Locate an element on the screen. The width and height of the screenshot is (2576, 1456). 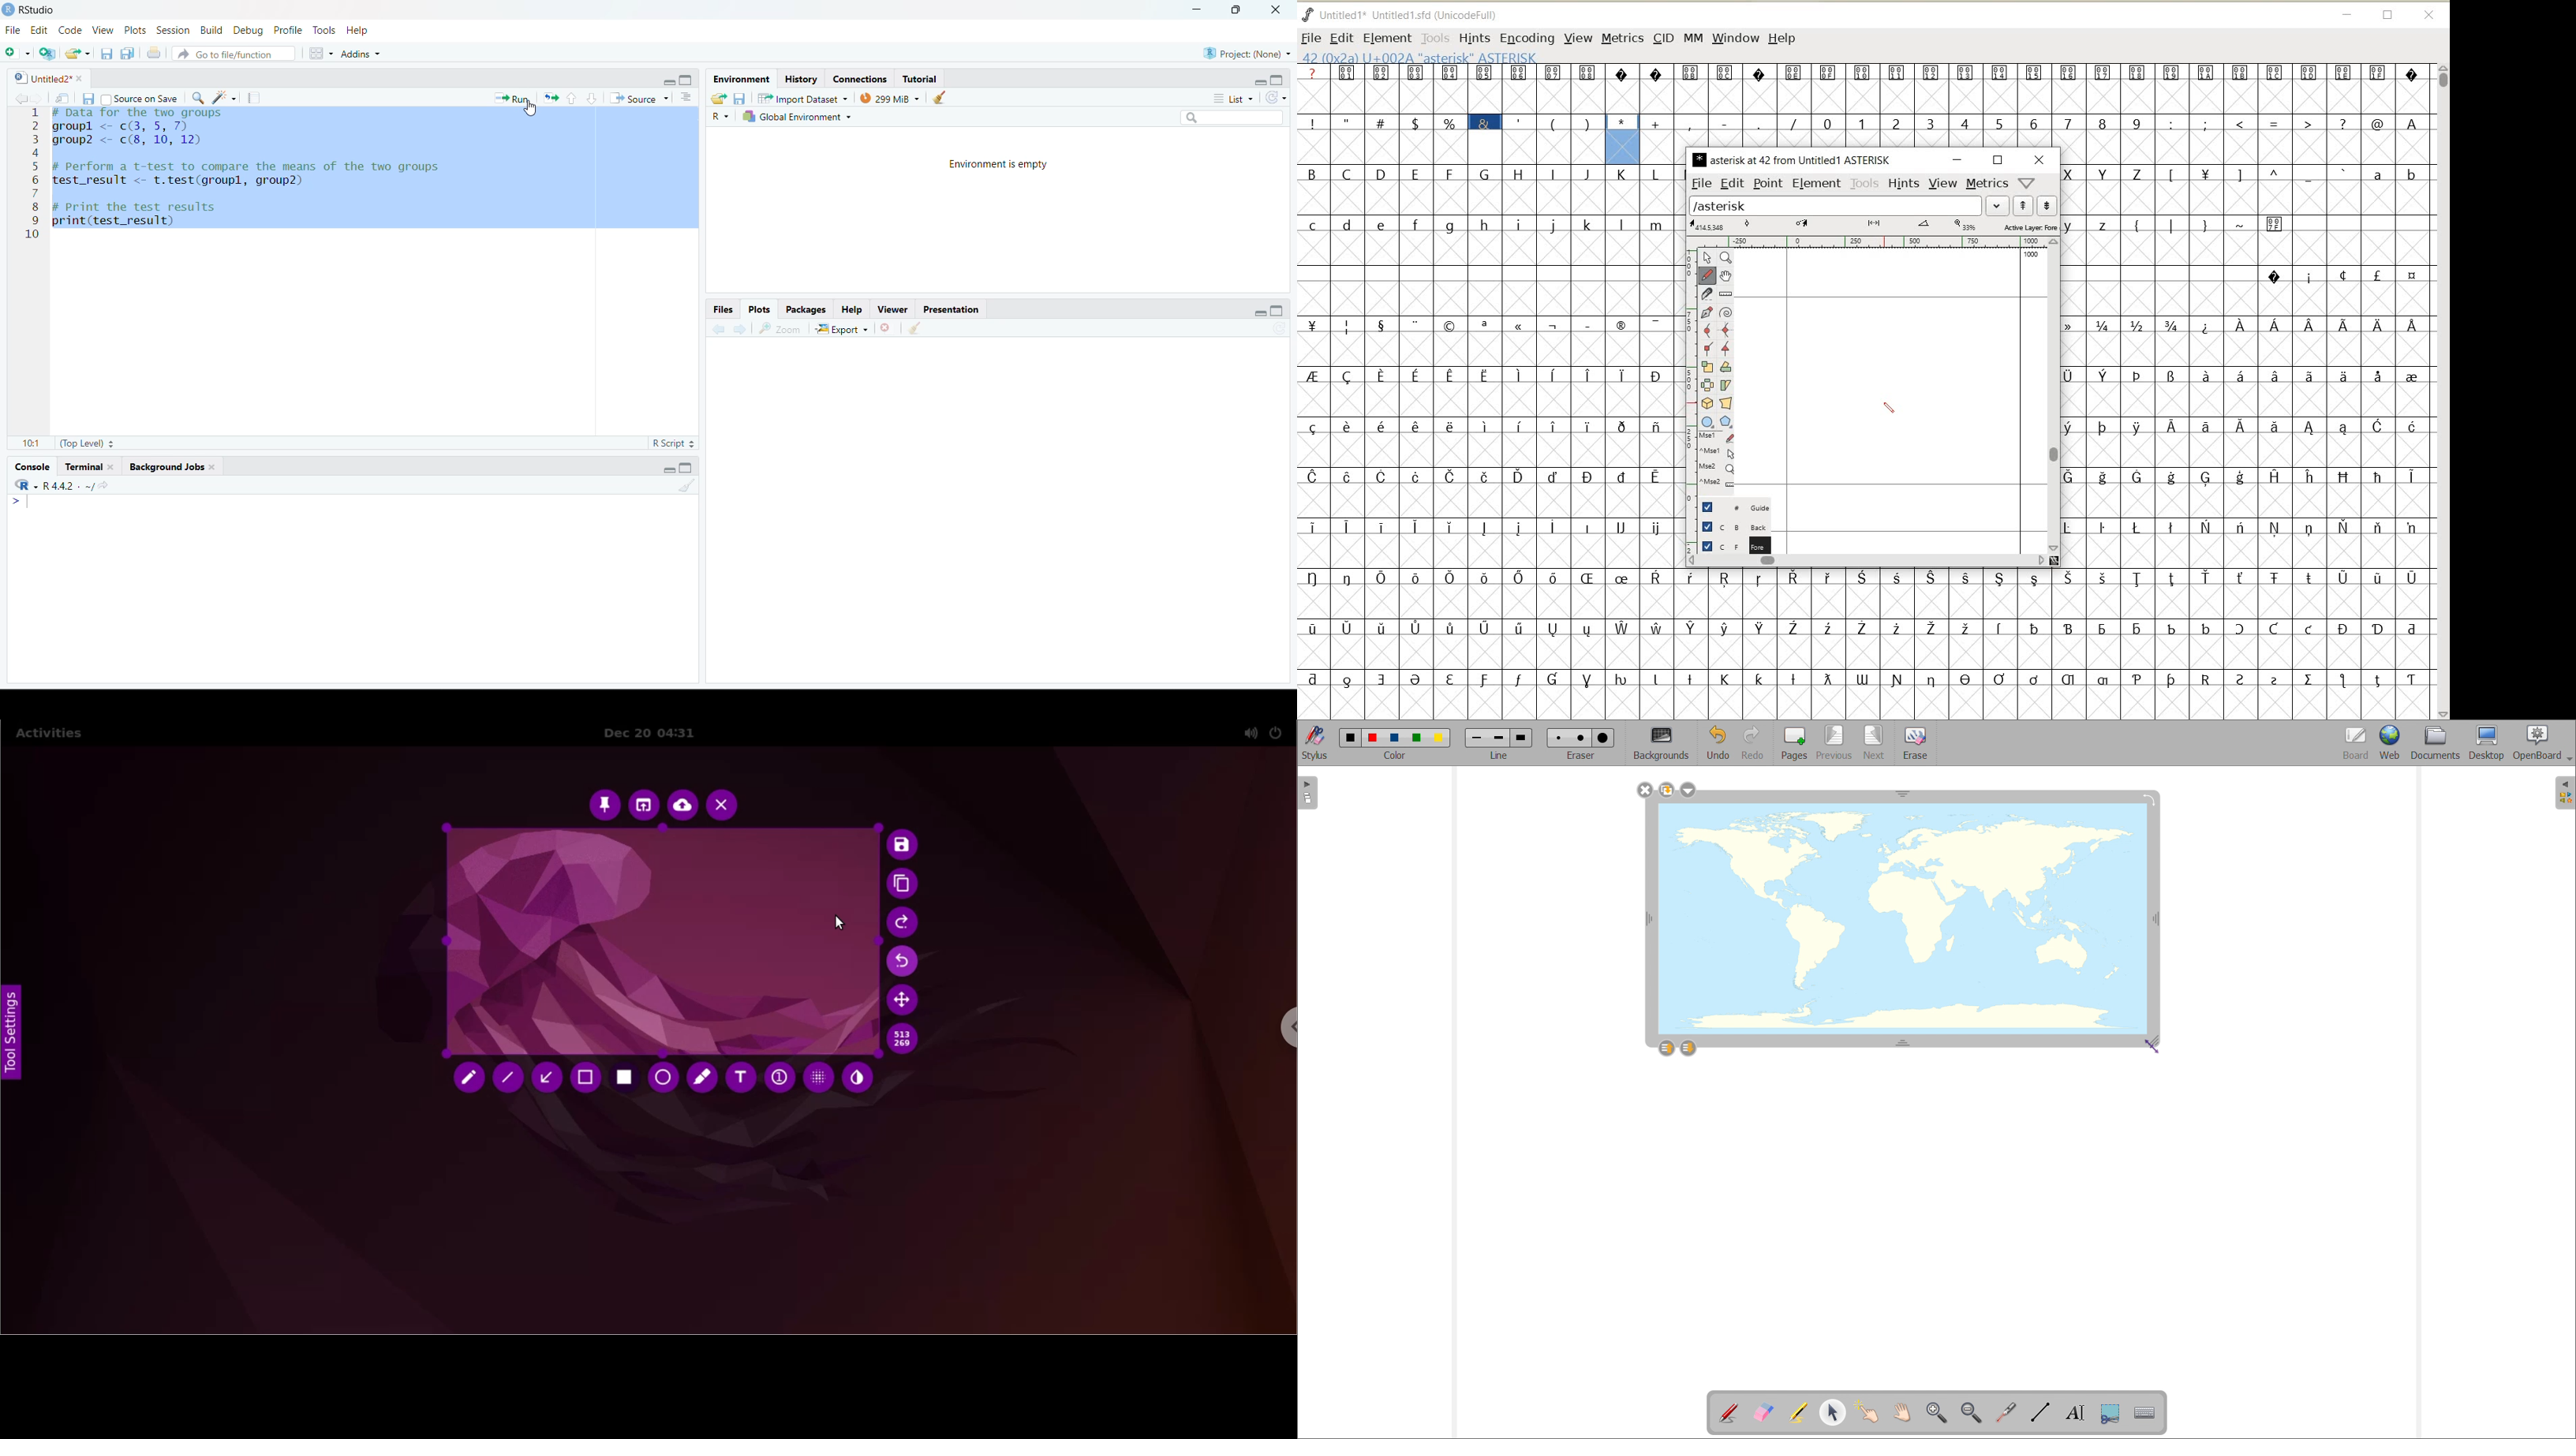
rotate is located at coordinates (2149, 798).